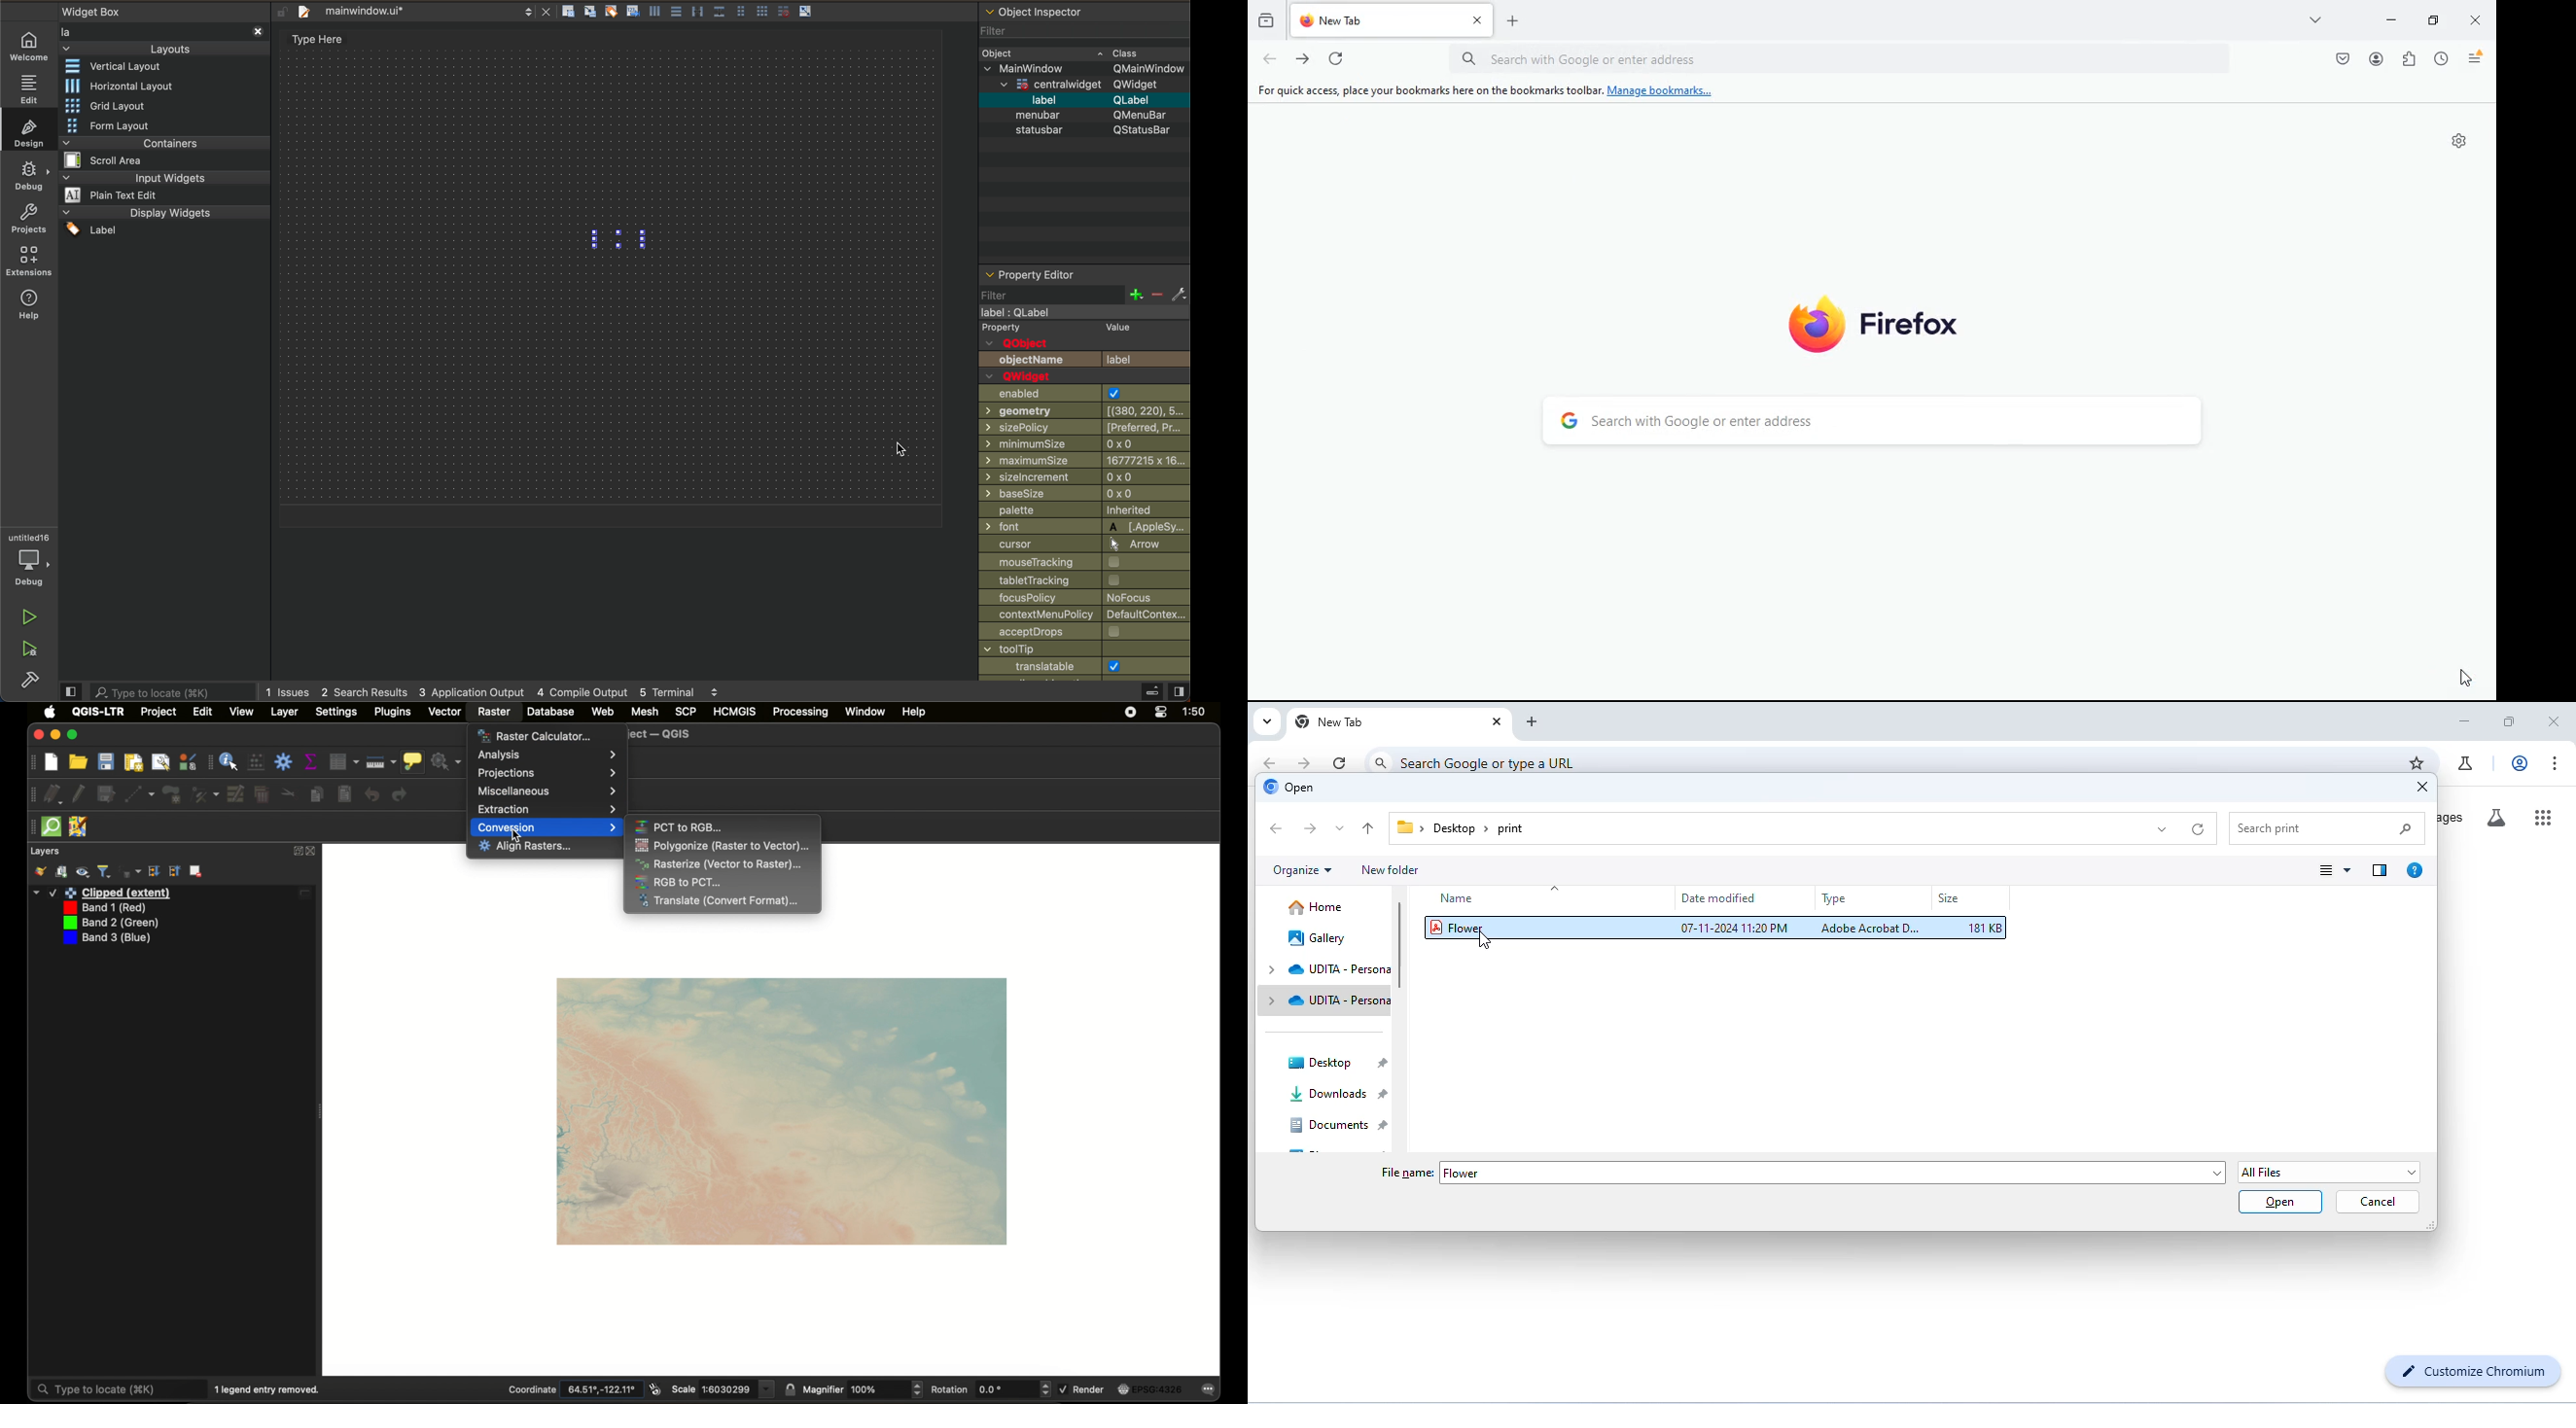 This screenshot has width=2576, height=1428. I want to click on udita - persona, so click(1339, 1000).